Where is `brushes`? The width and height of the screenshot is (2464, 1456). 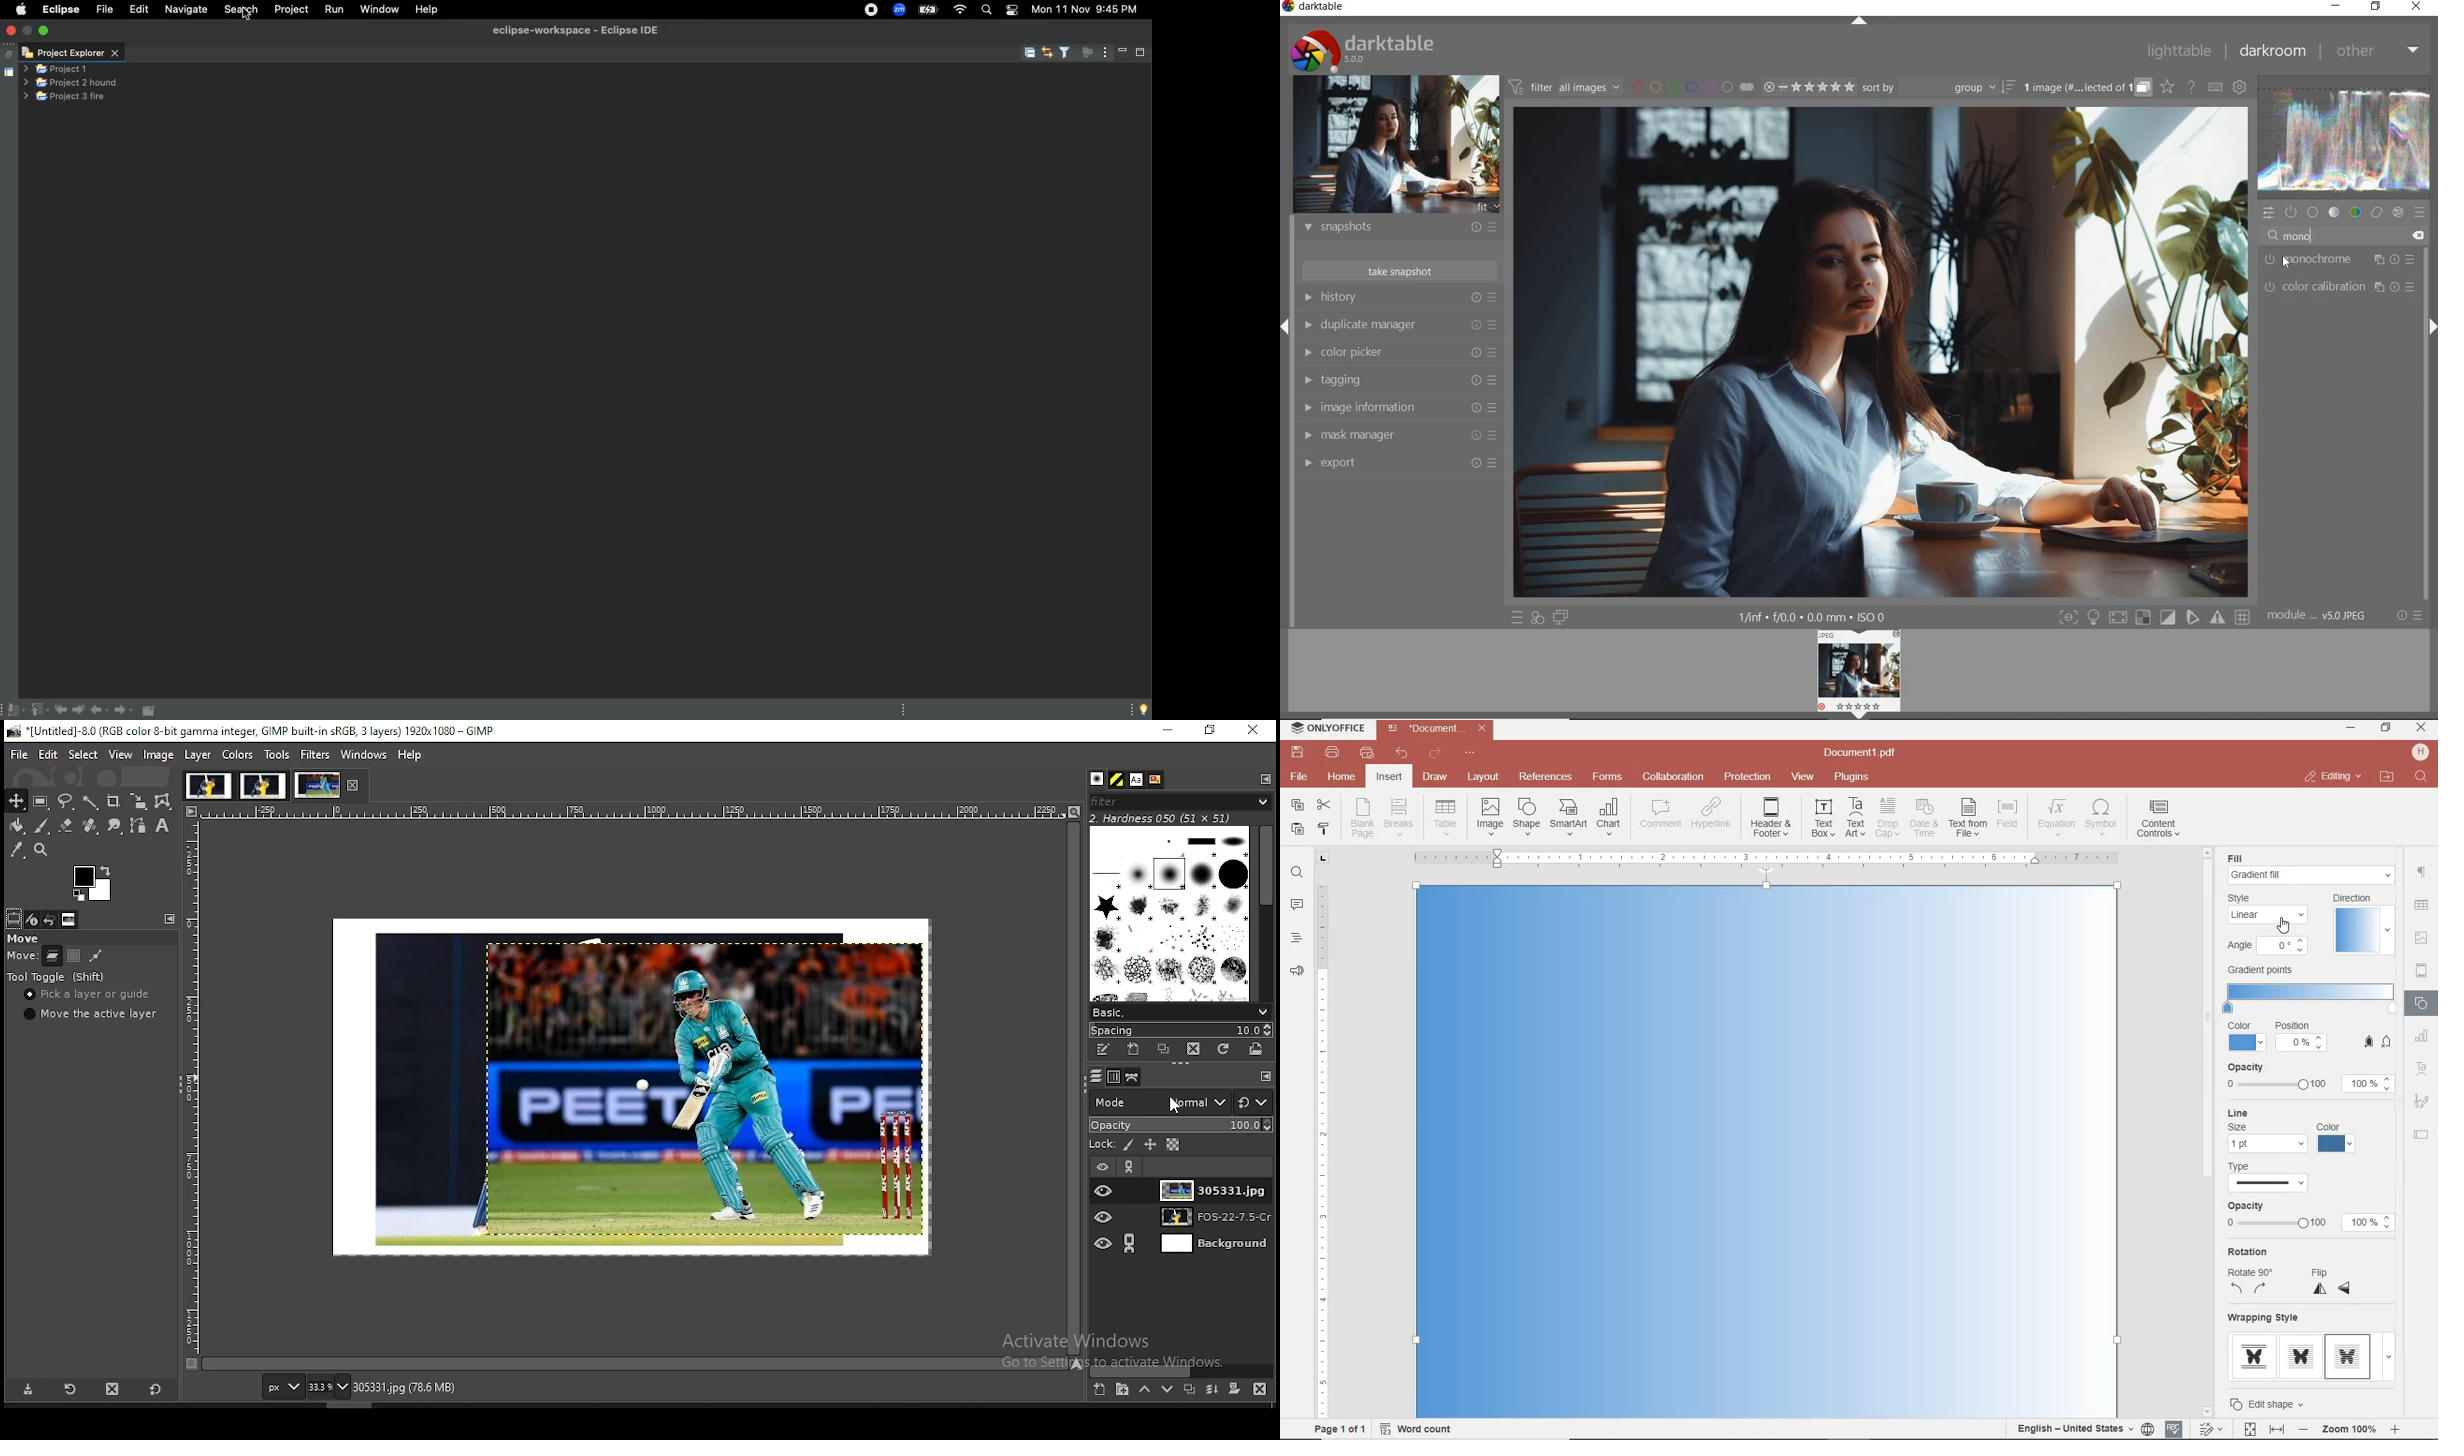
brushes is located at coordinates (1097, 779).